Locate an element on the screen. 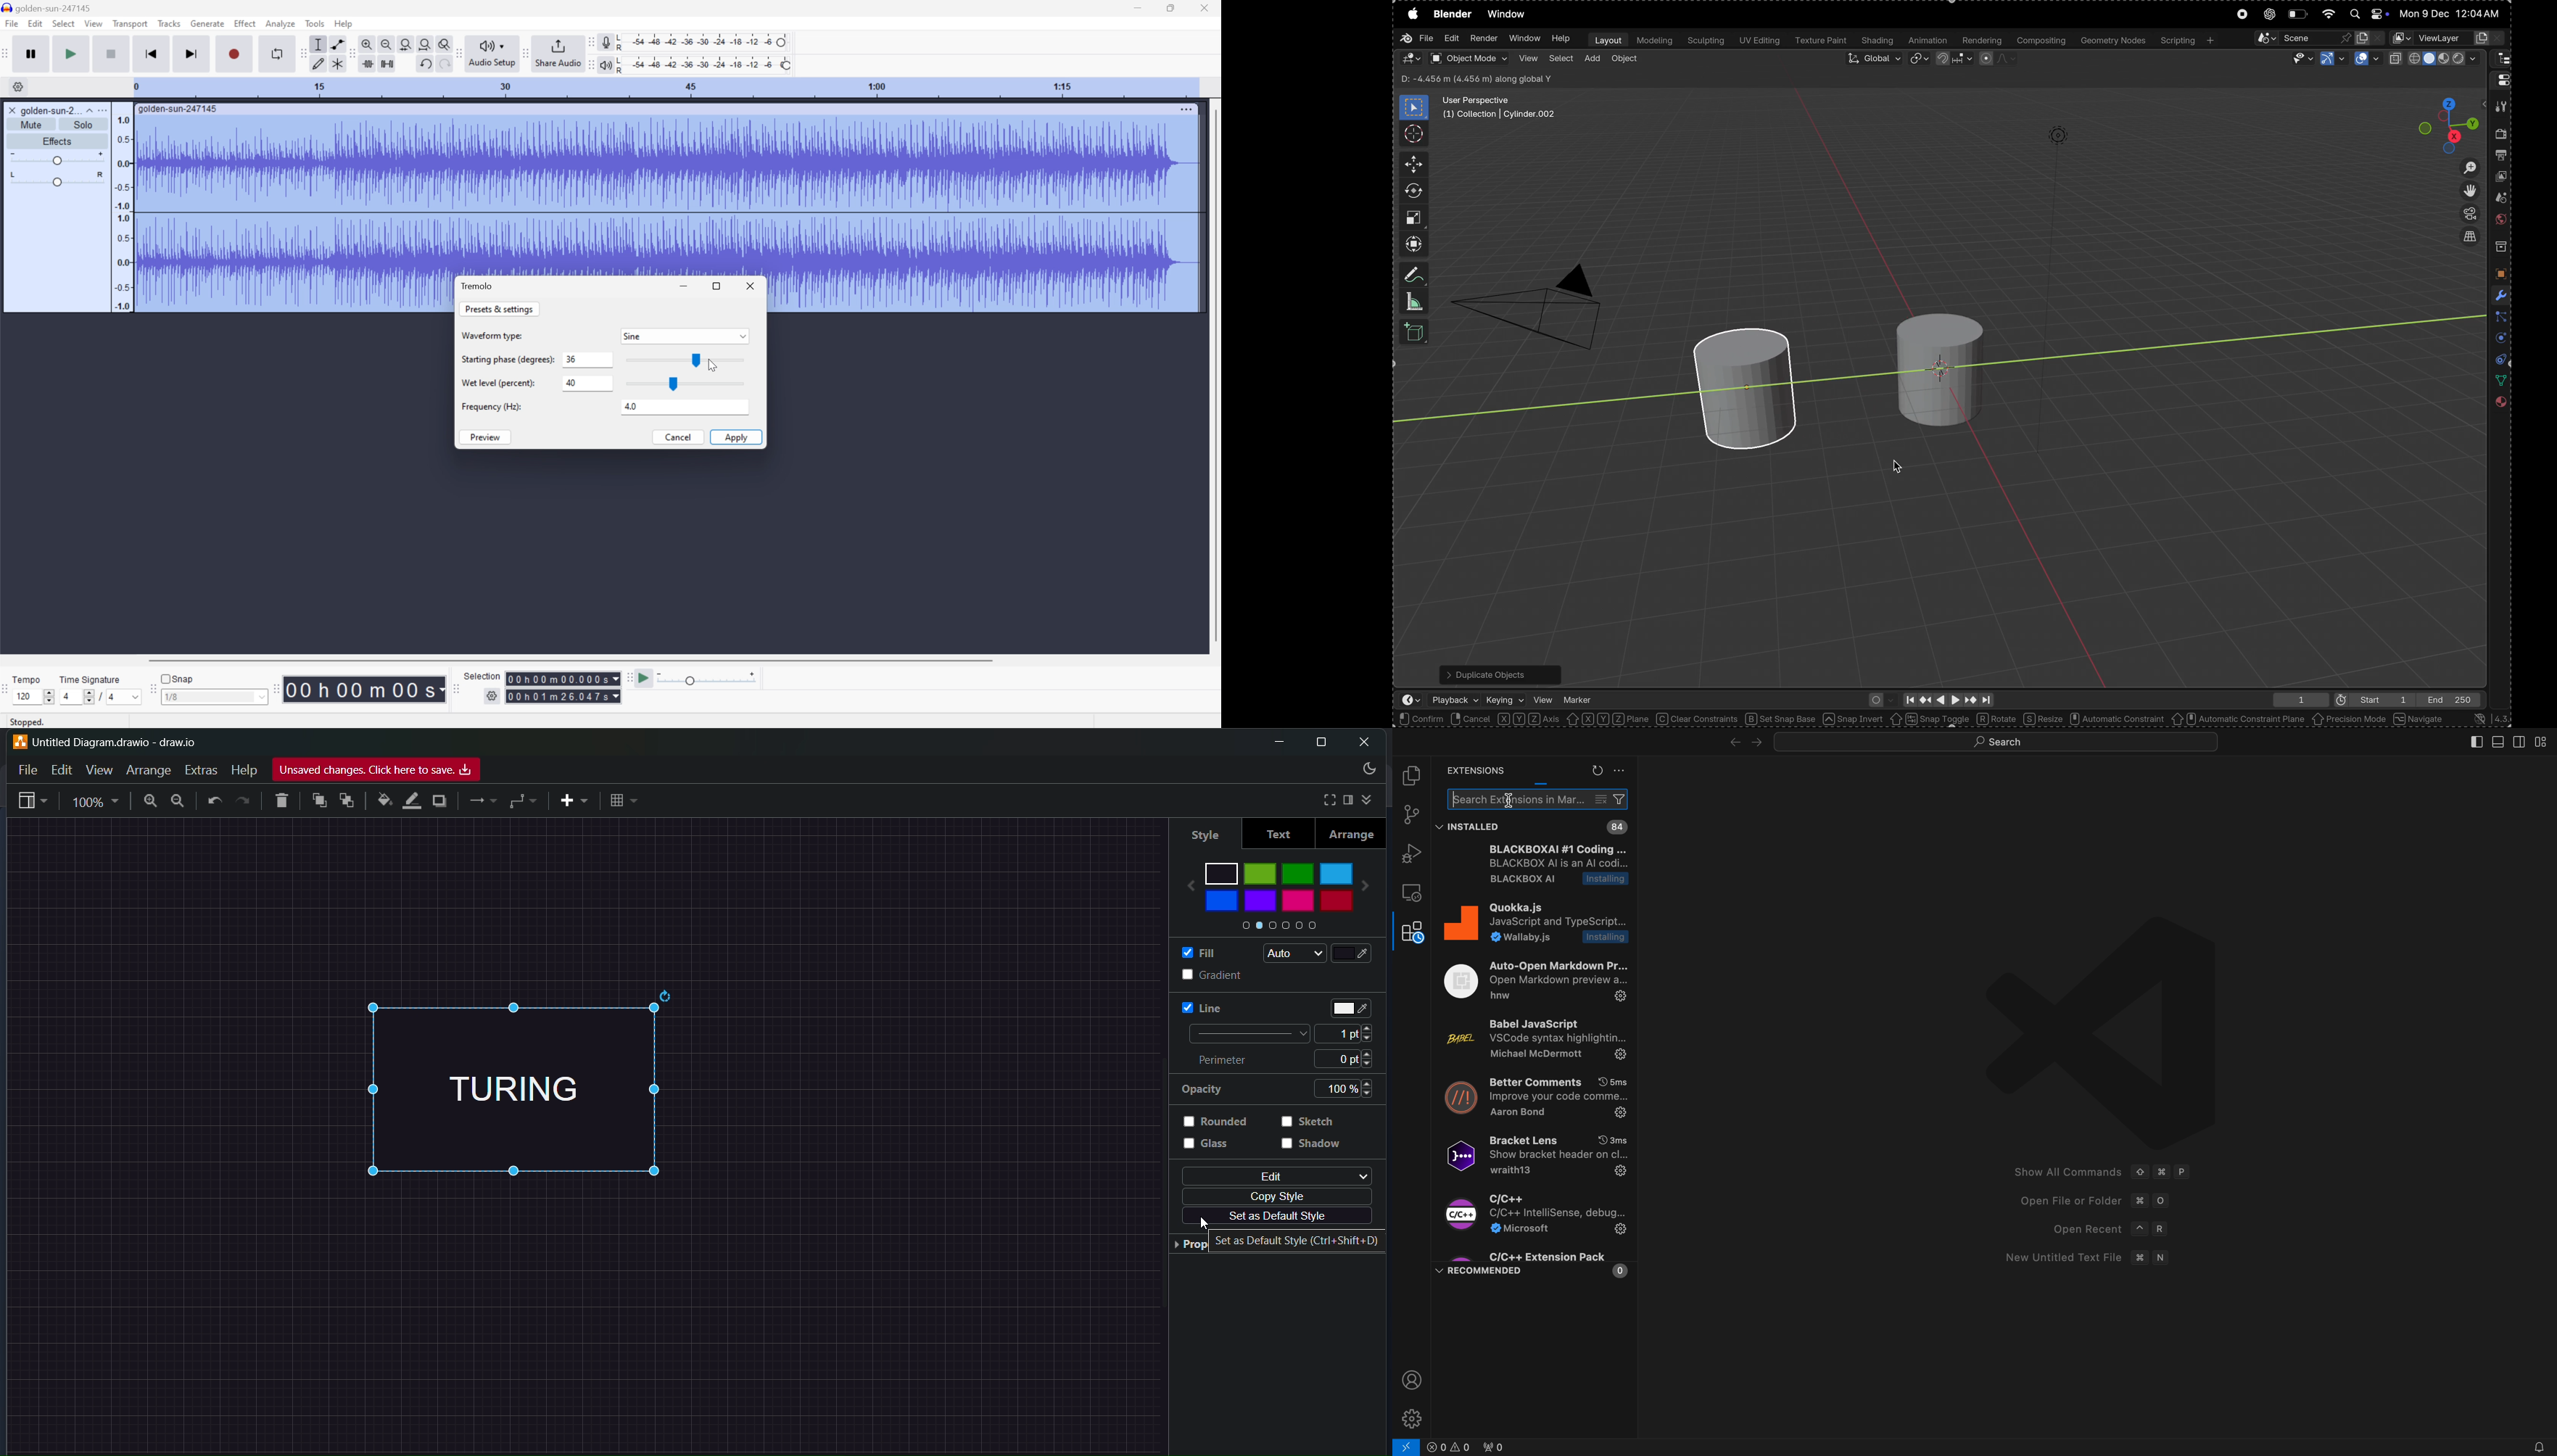 The image size is (2576, 1456). current line is located at coordinates (1245, 1034).